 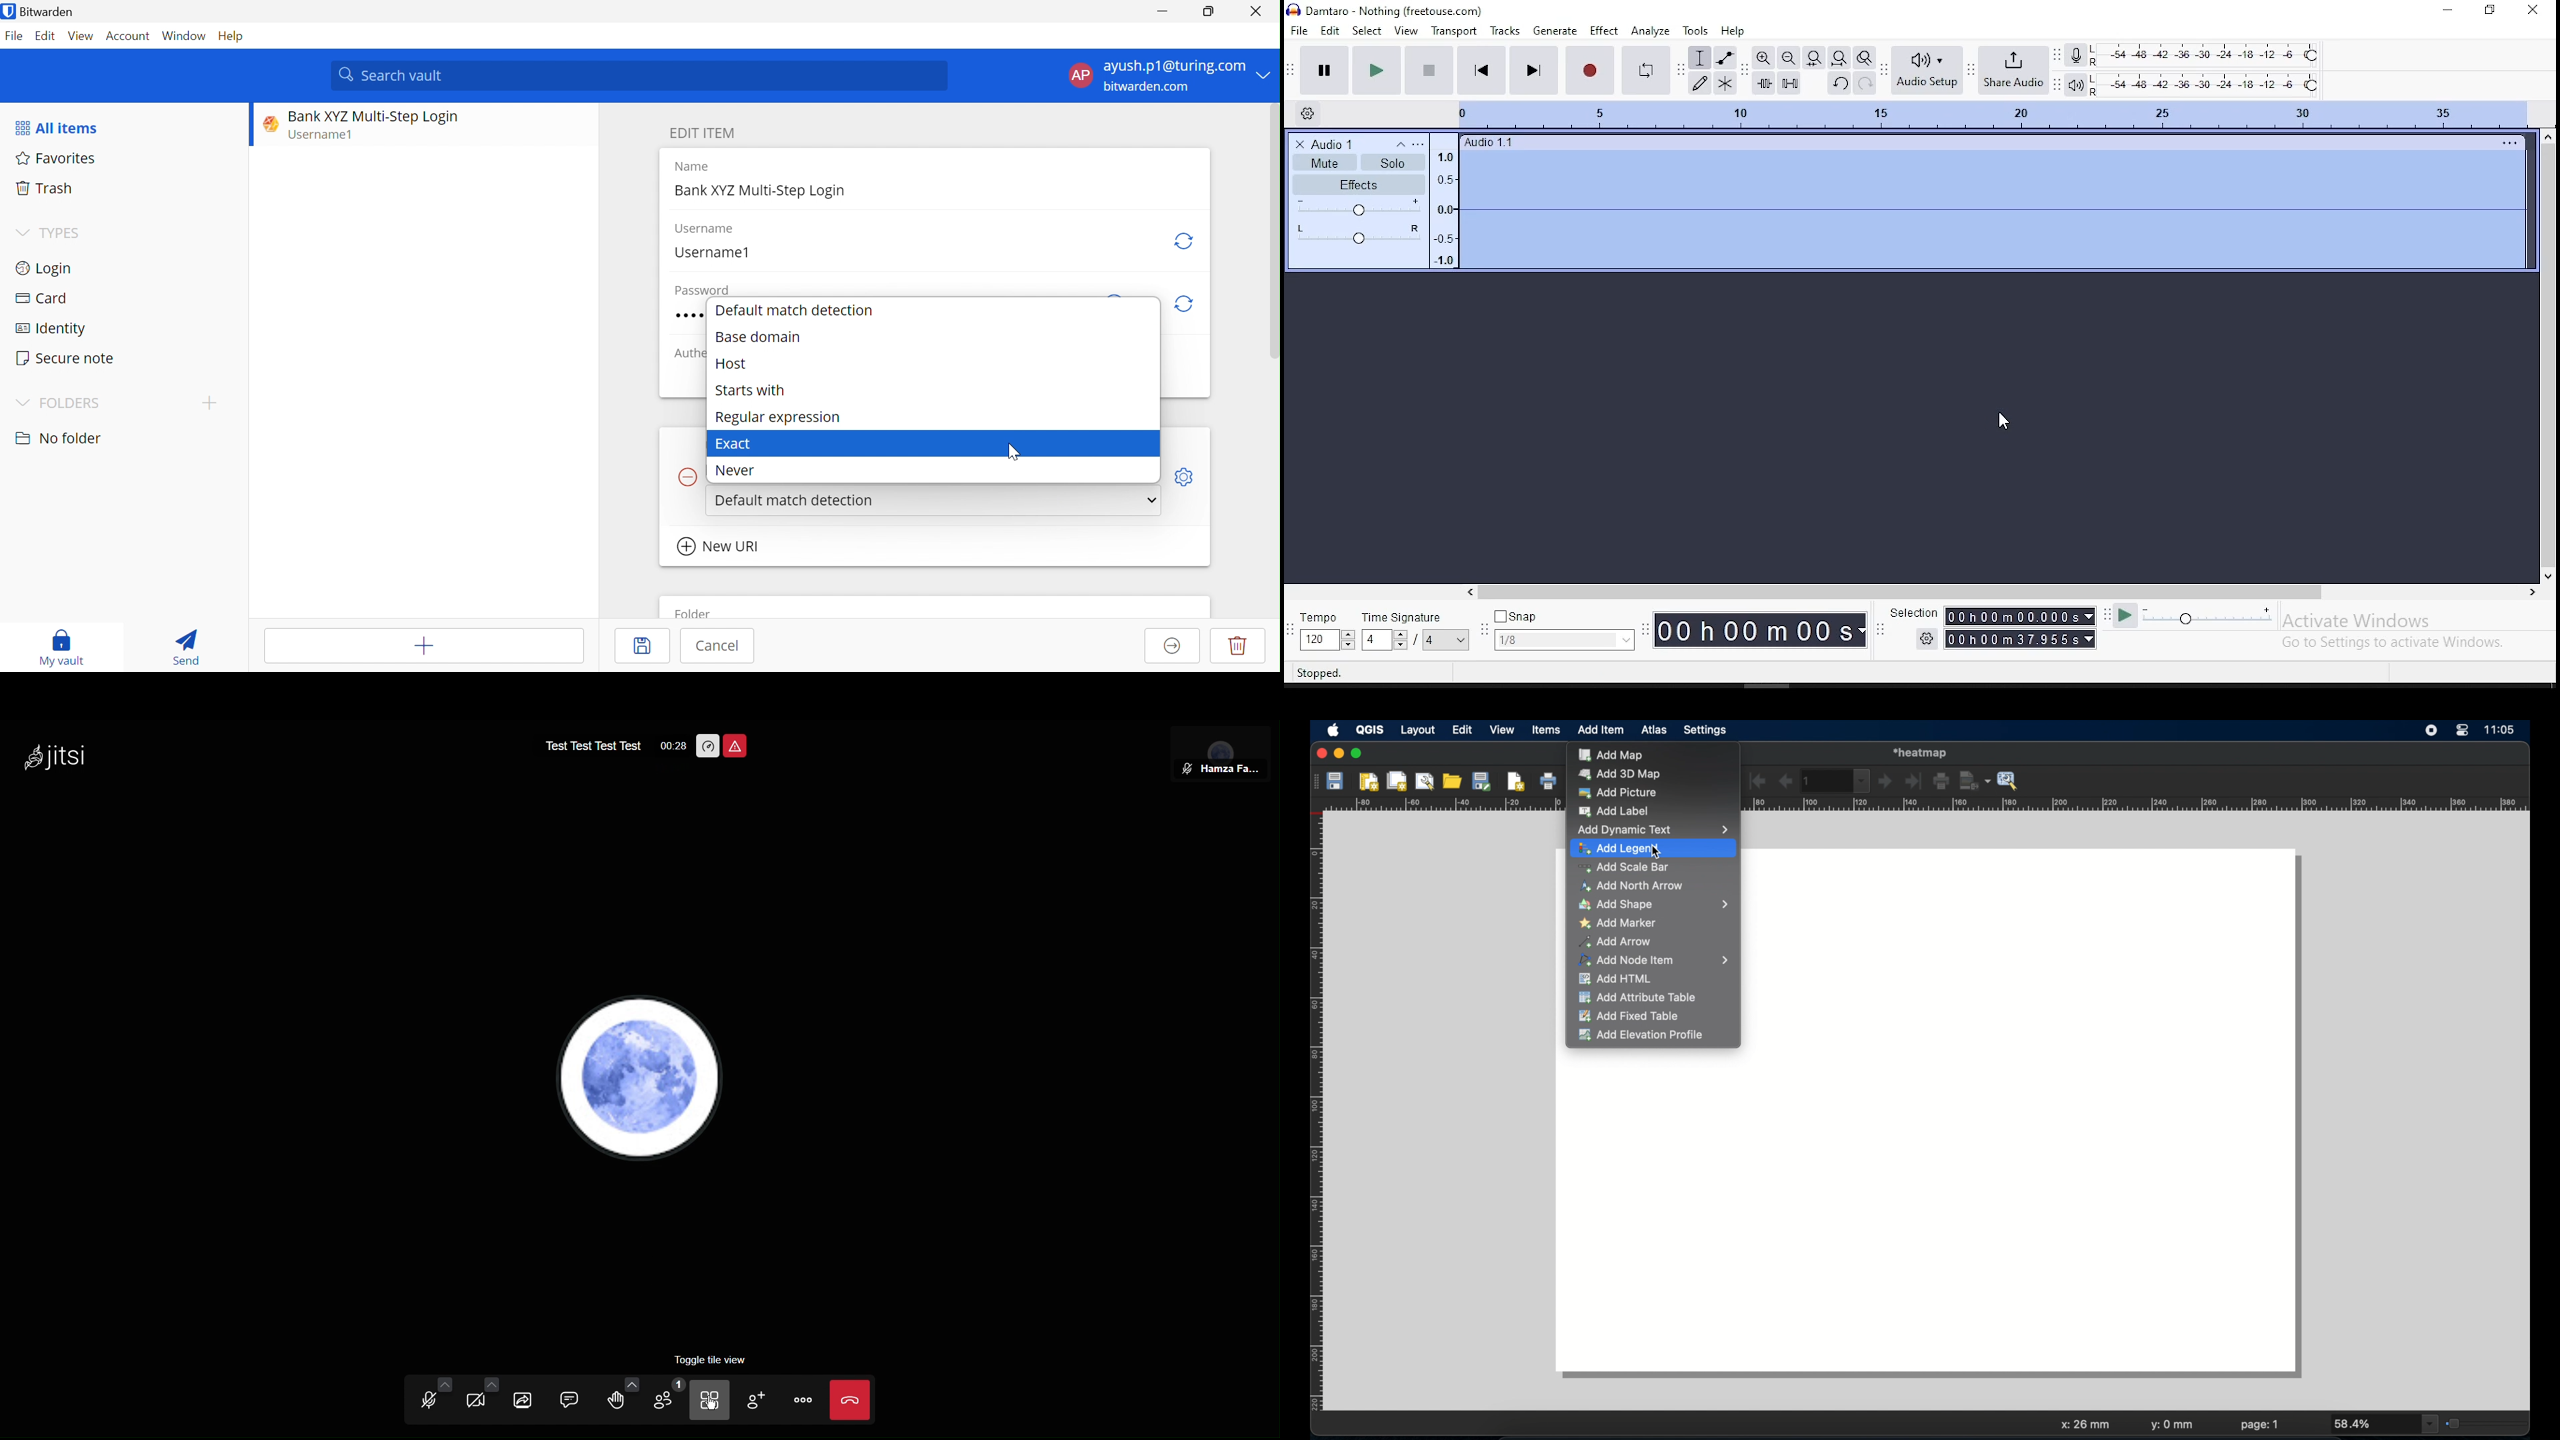 What do you see at coordinates (647, 1079) in the screenshot?
I see `Account PFP` at bounding box center [647, 1079].